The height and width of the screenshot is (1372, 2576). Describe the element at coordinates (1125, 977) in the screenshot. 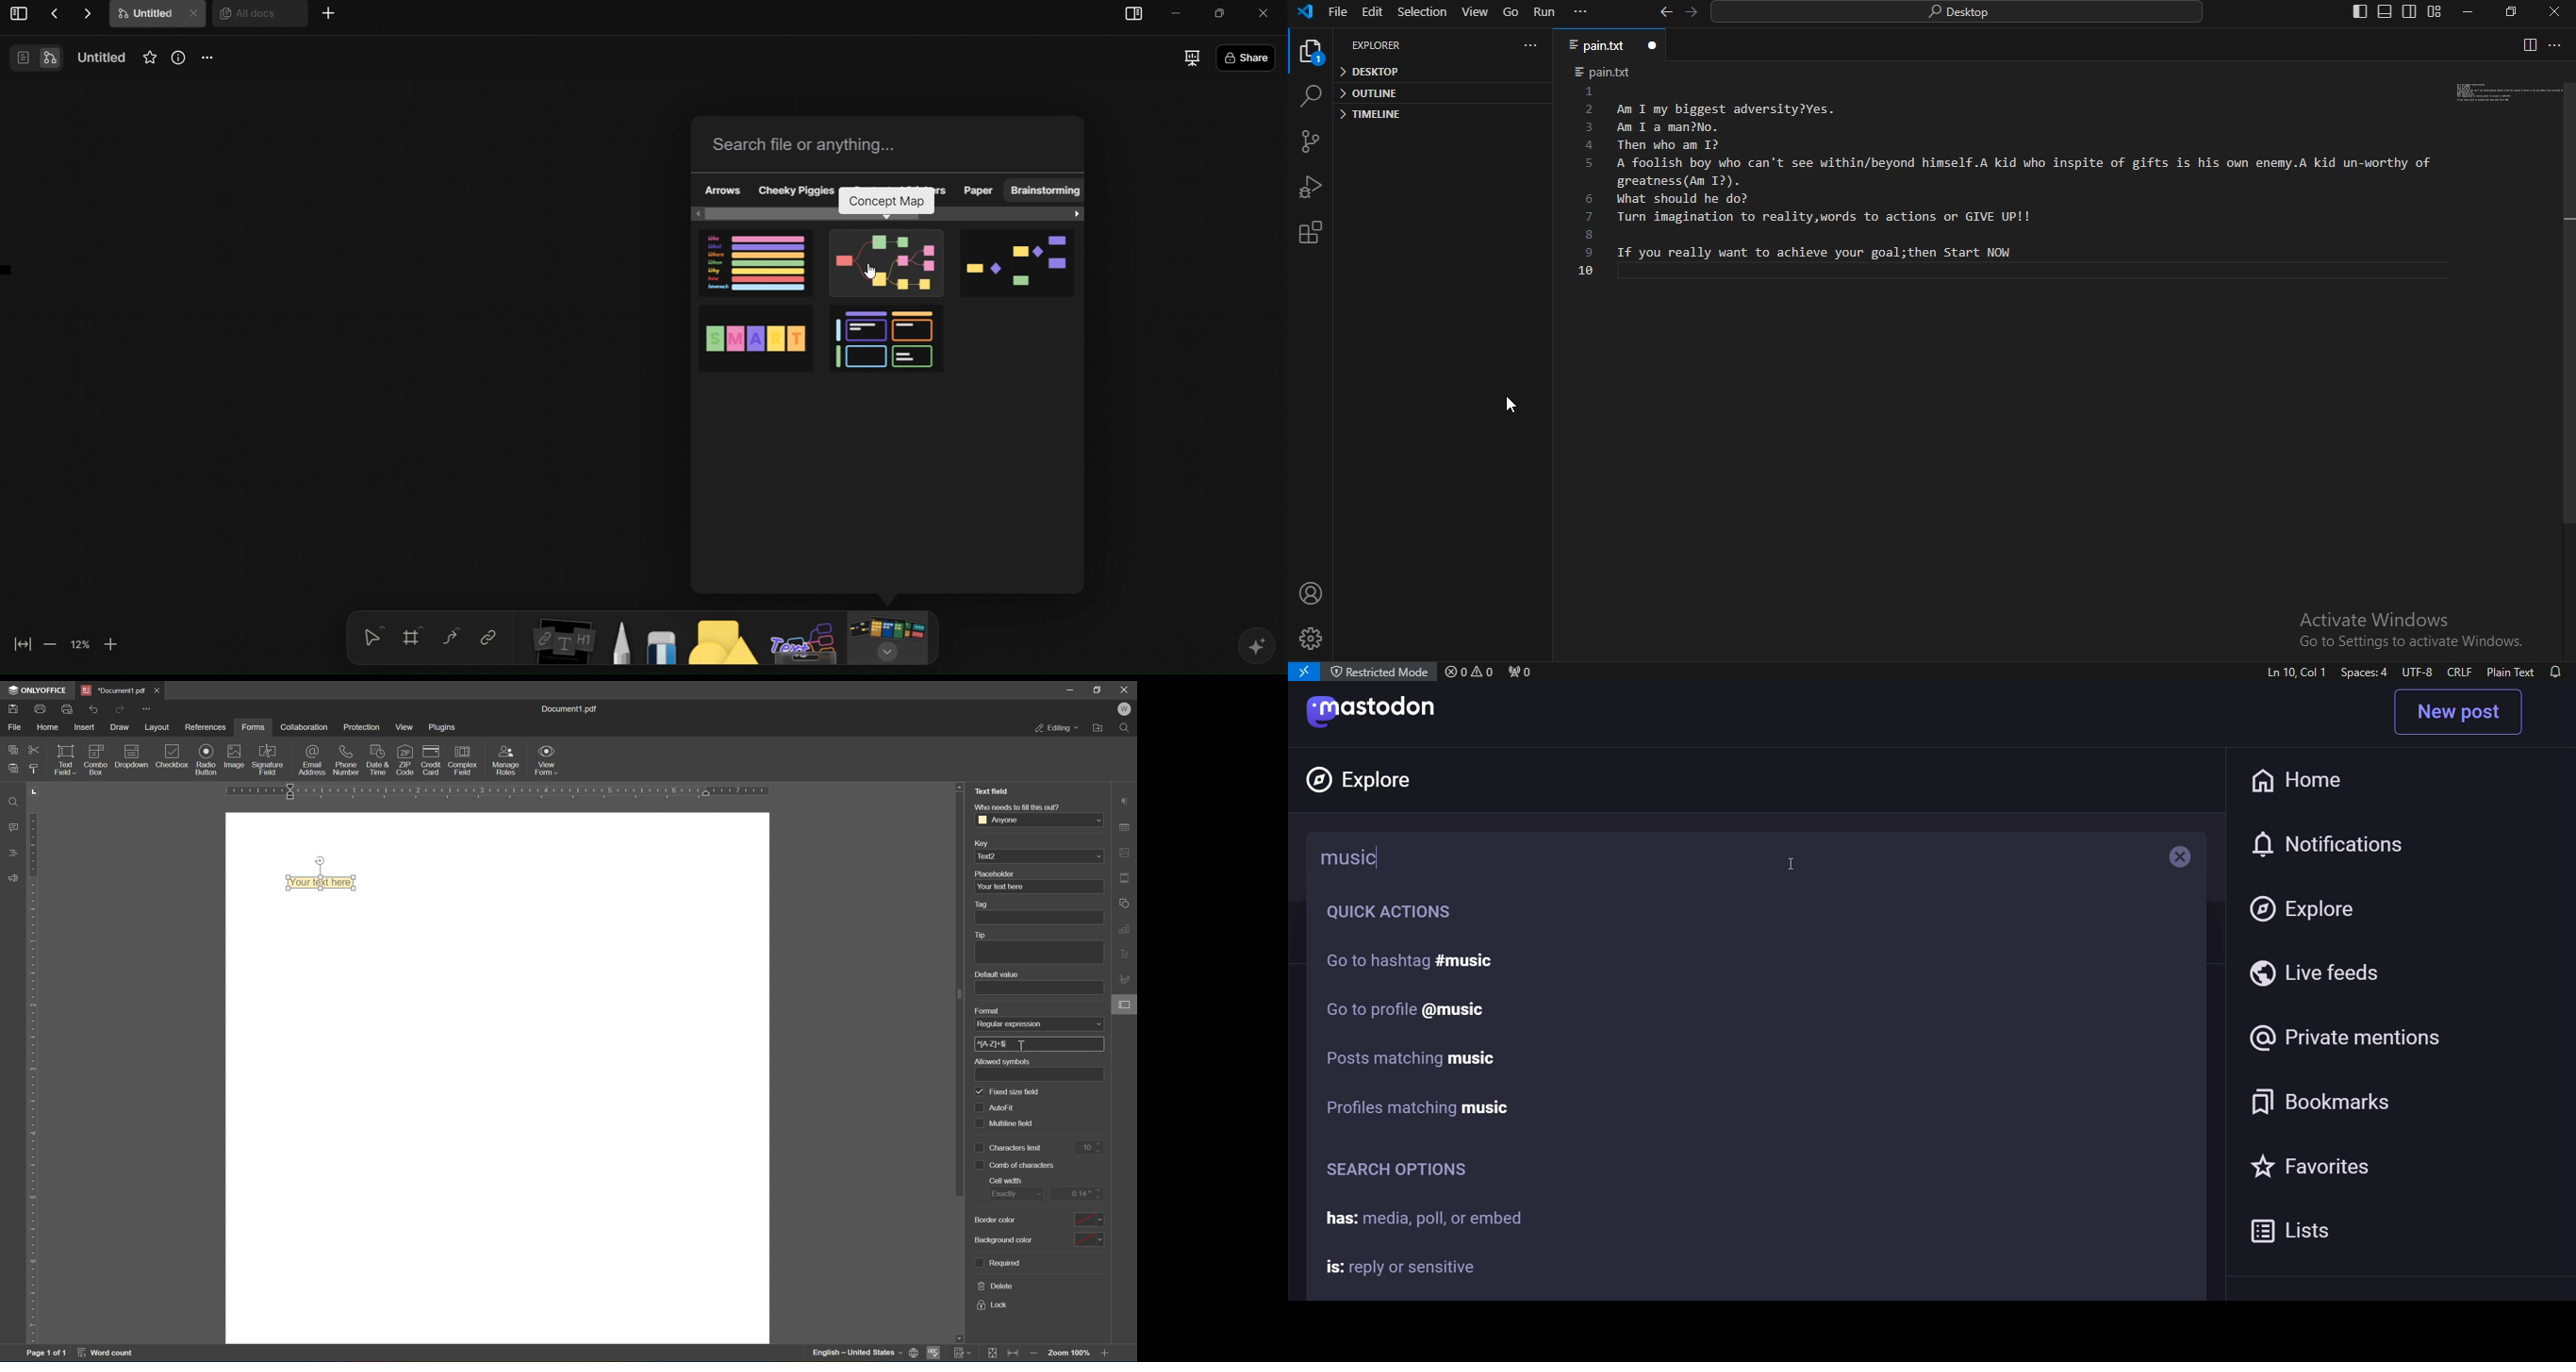

I see `signature settings` at that location.